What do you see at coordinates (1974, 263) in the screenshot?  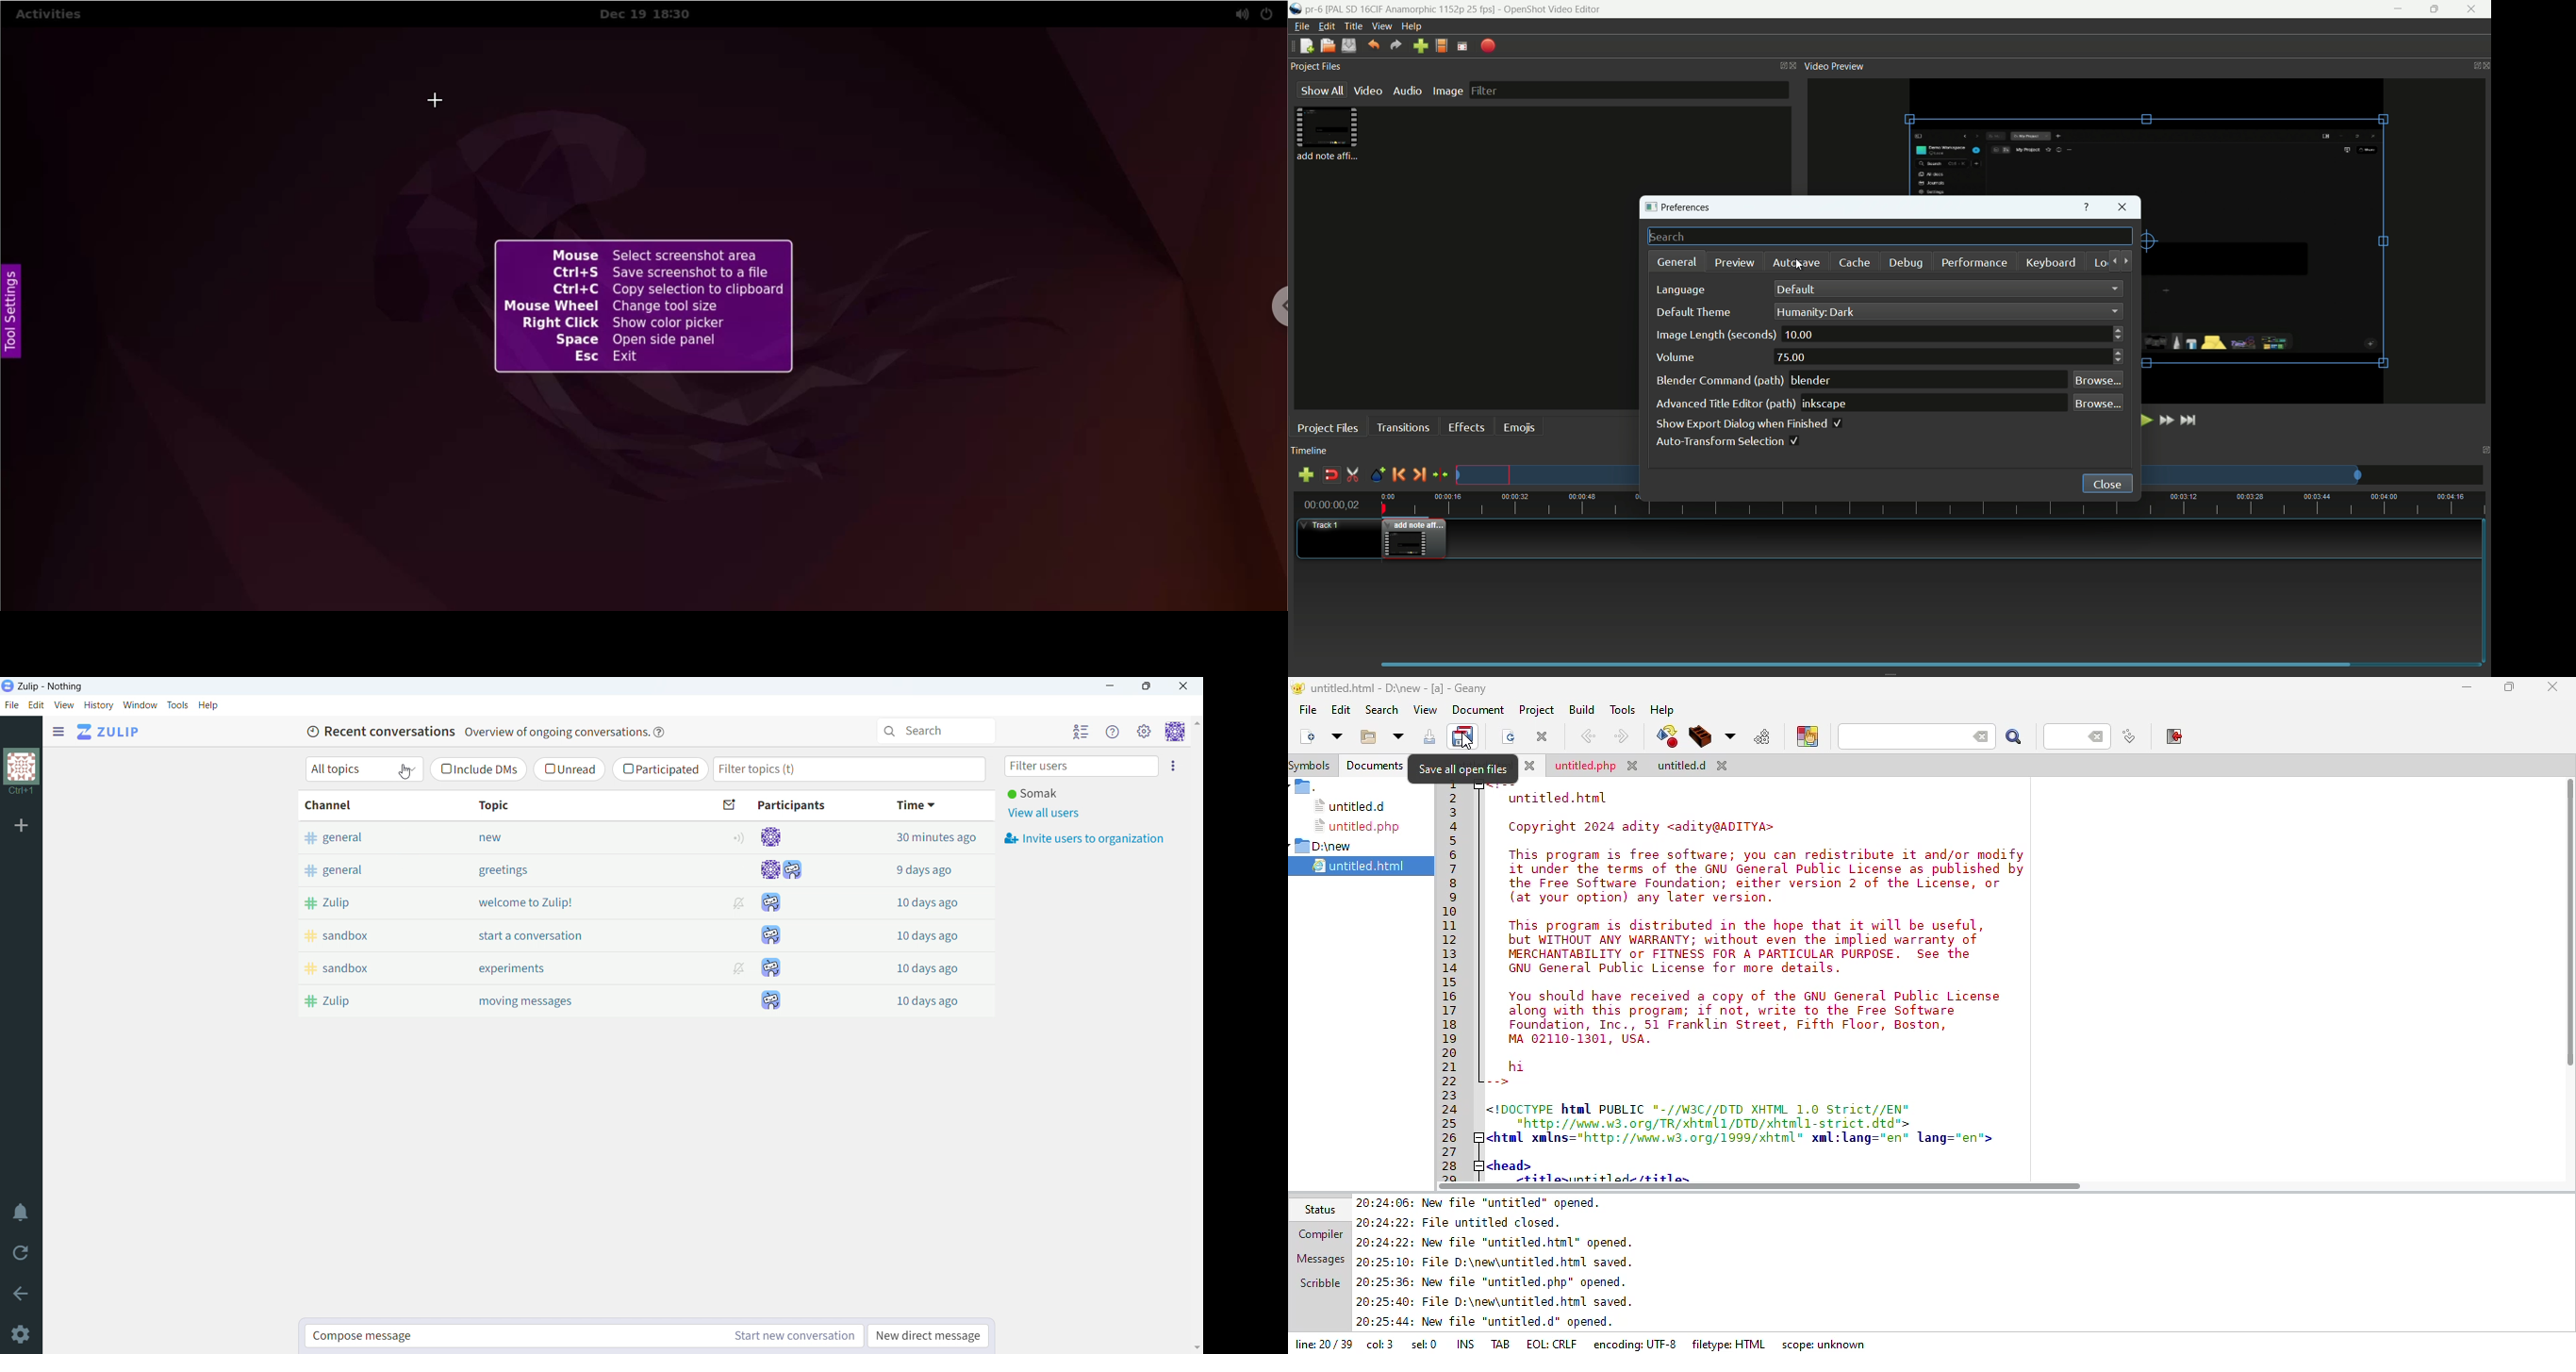 I see `performance` at bounding box center [1974, 263].